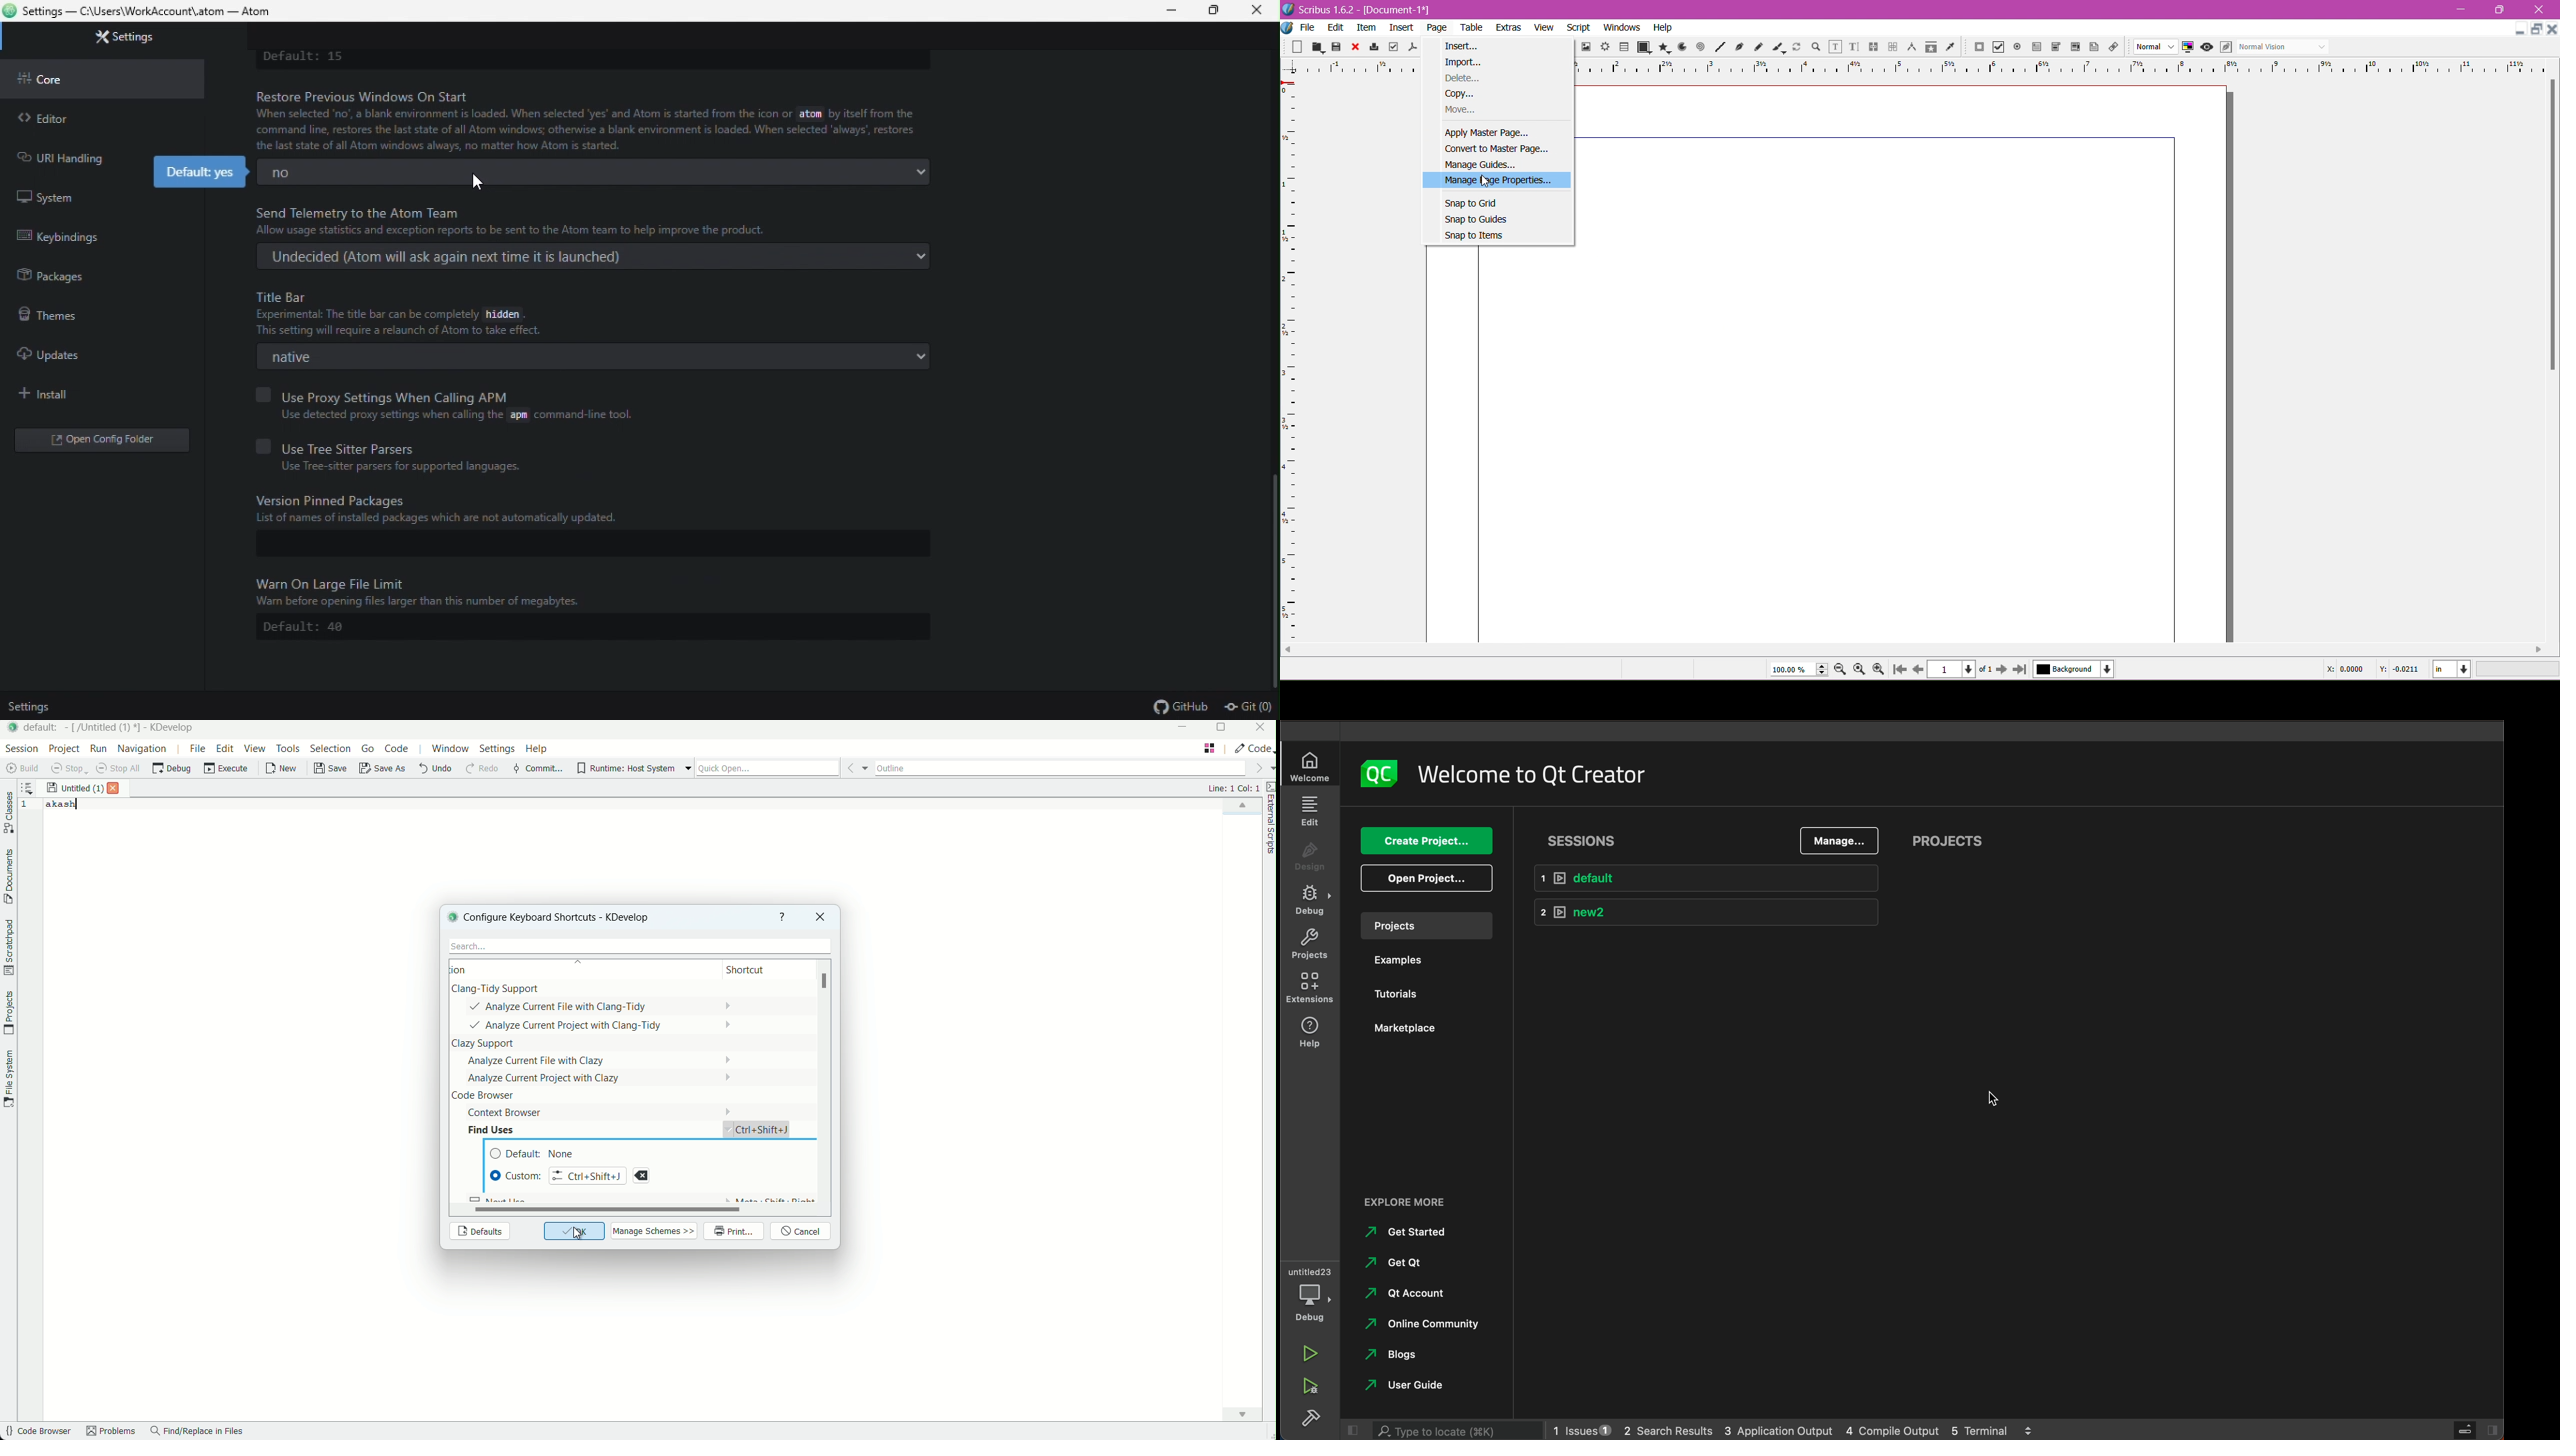  What do you see at coordinates (1937, 9) in the screenshot?
I see `Title Bar color change on click` at bounding box center [1937, 9].